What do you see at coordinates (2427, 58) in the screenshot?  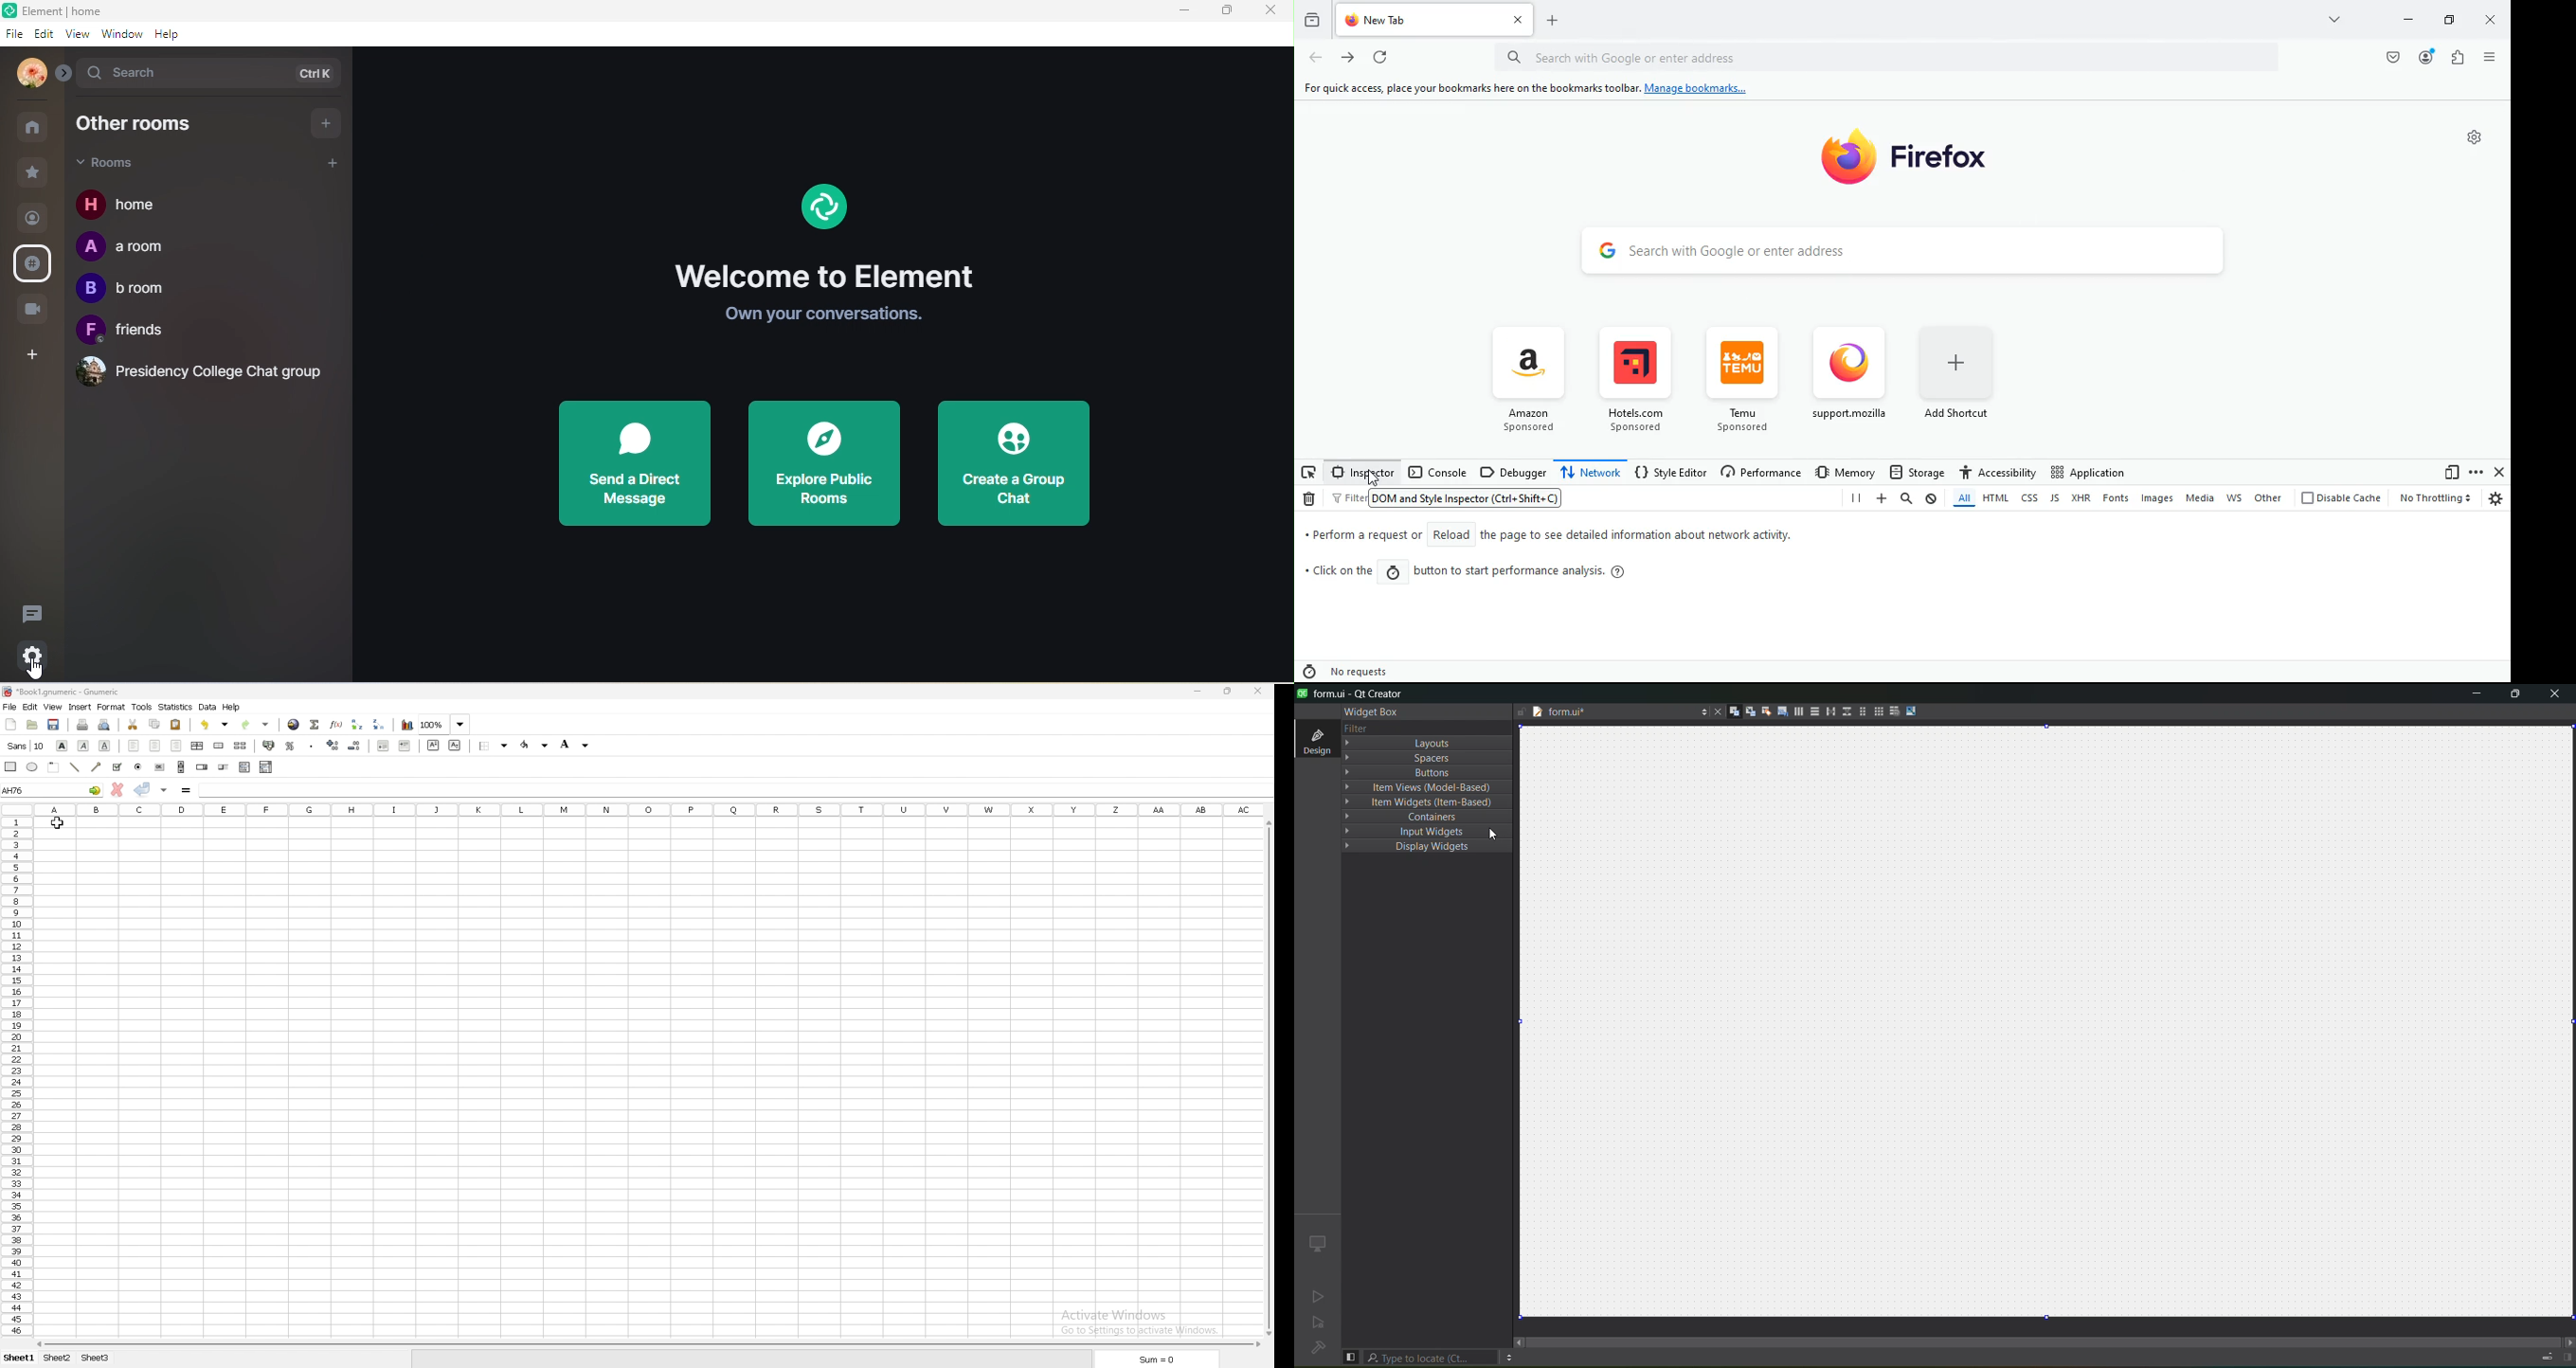 I see `profile` at bounding box center [2427, 58].